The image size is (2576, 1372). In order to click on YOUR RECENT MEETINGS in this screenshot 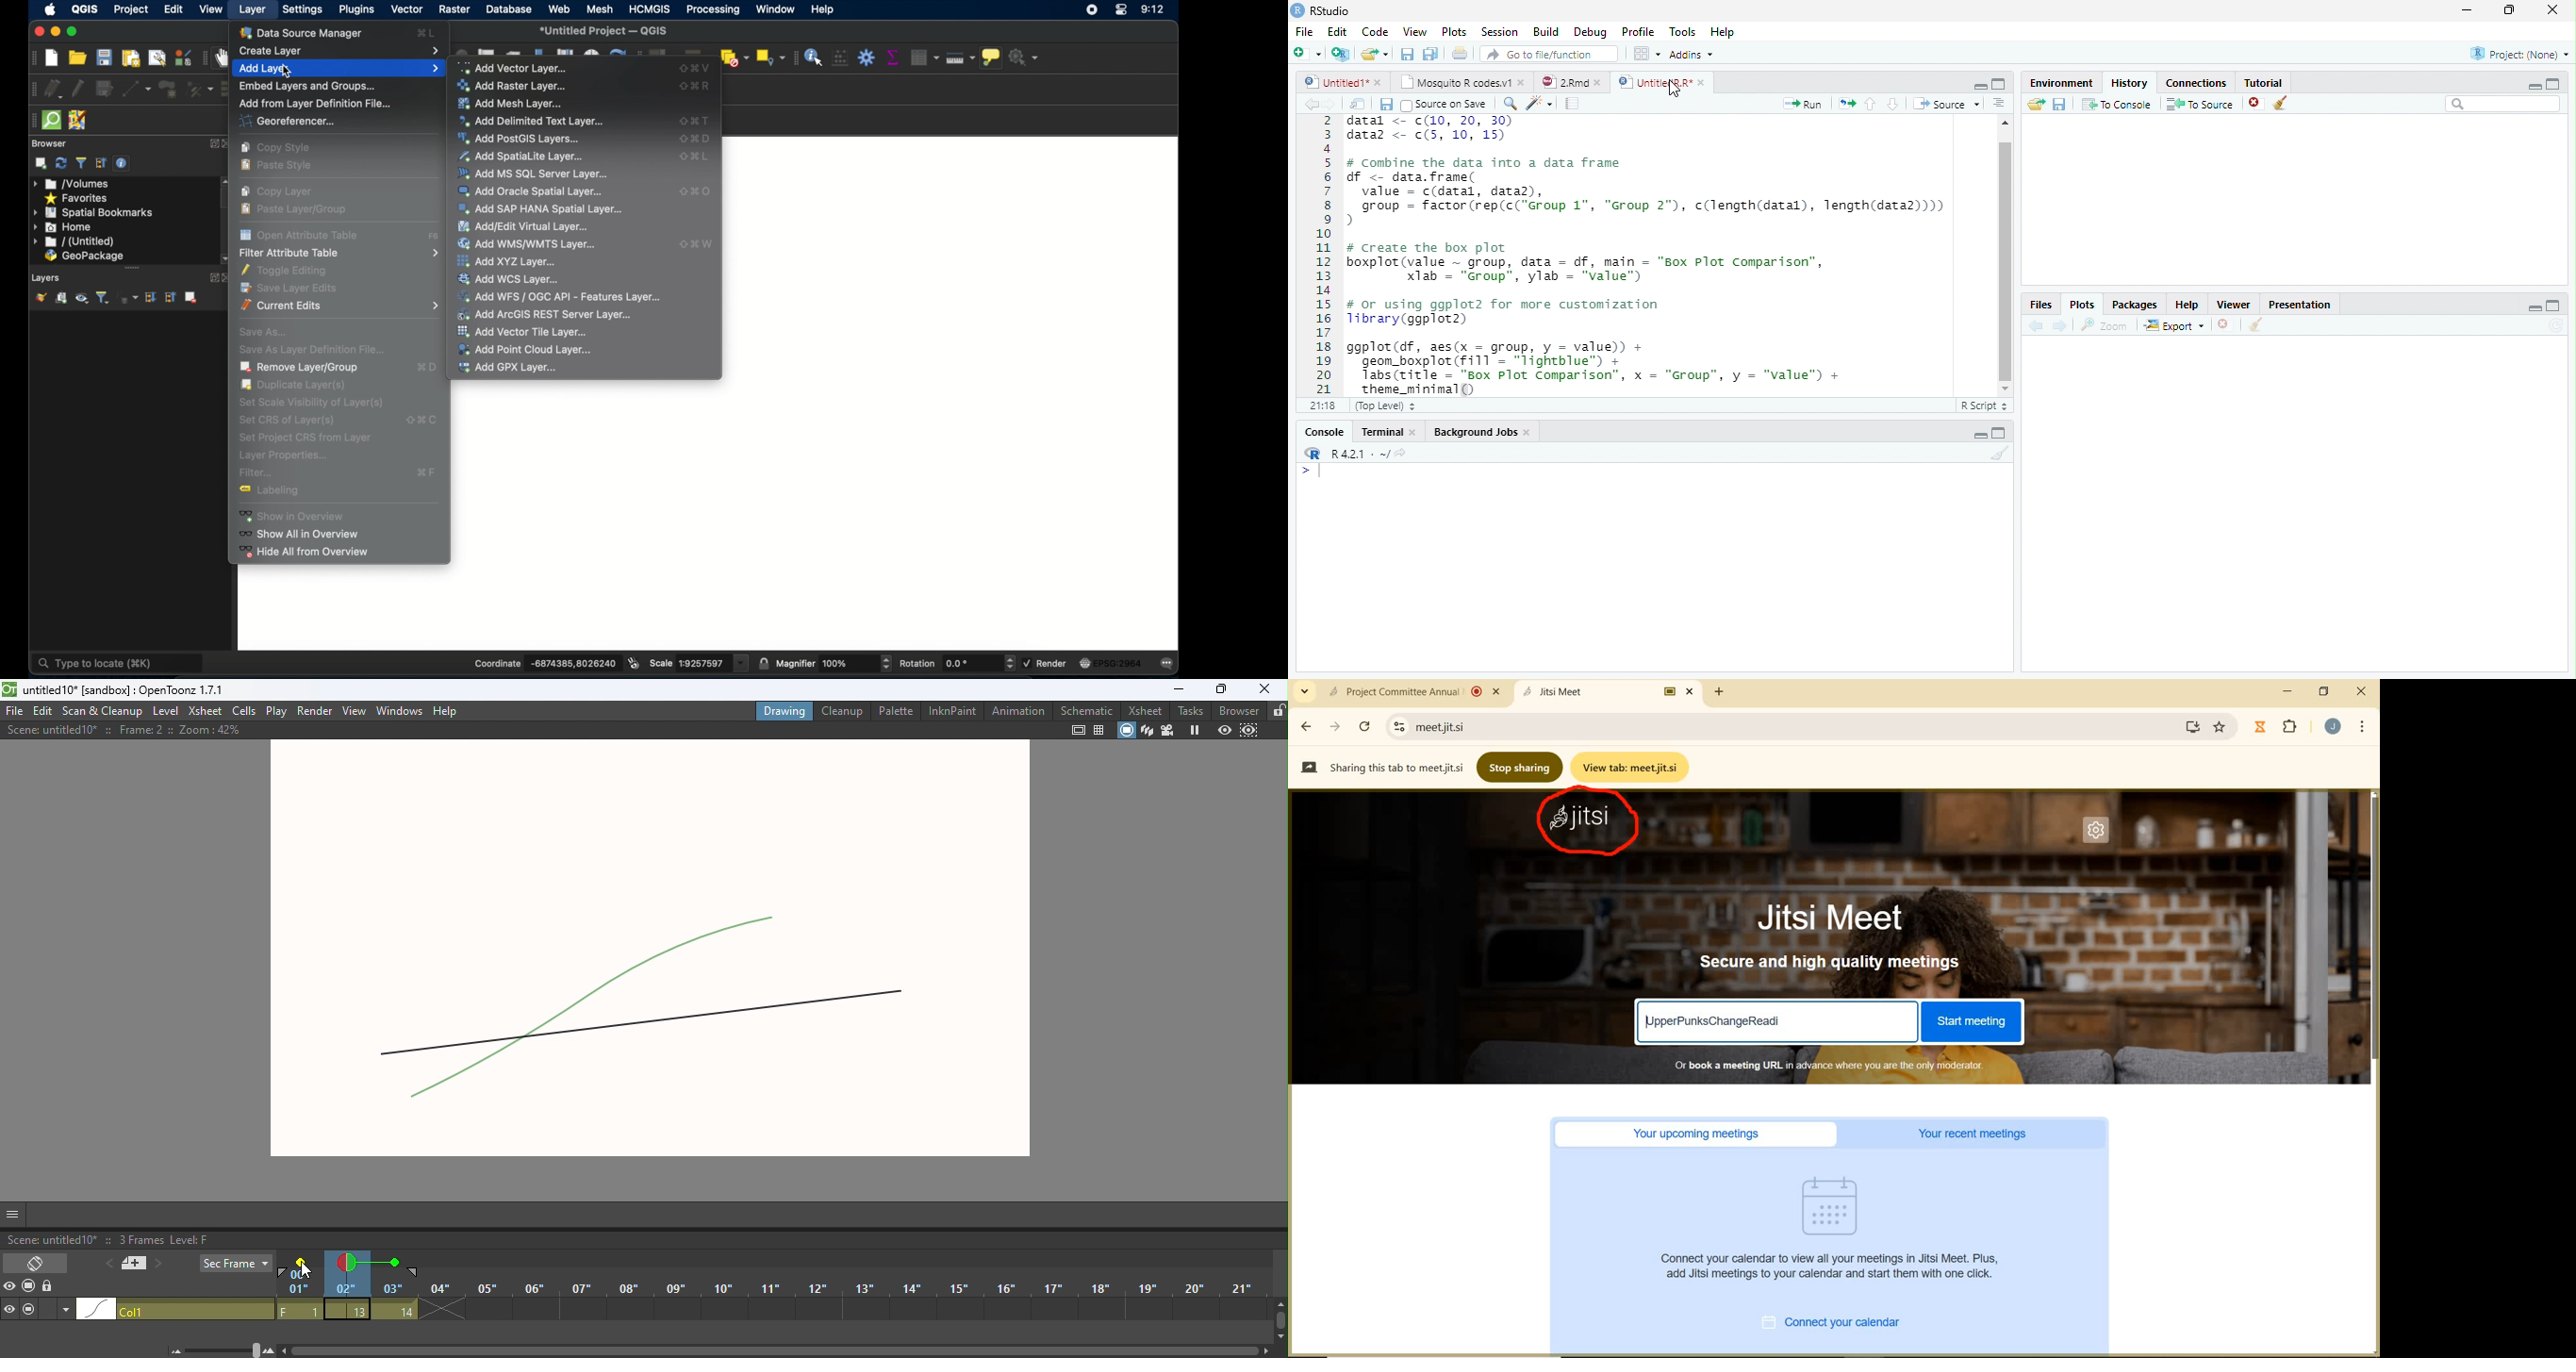, I will do `click(1977, 1134)`.